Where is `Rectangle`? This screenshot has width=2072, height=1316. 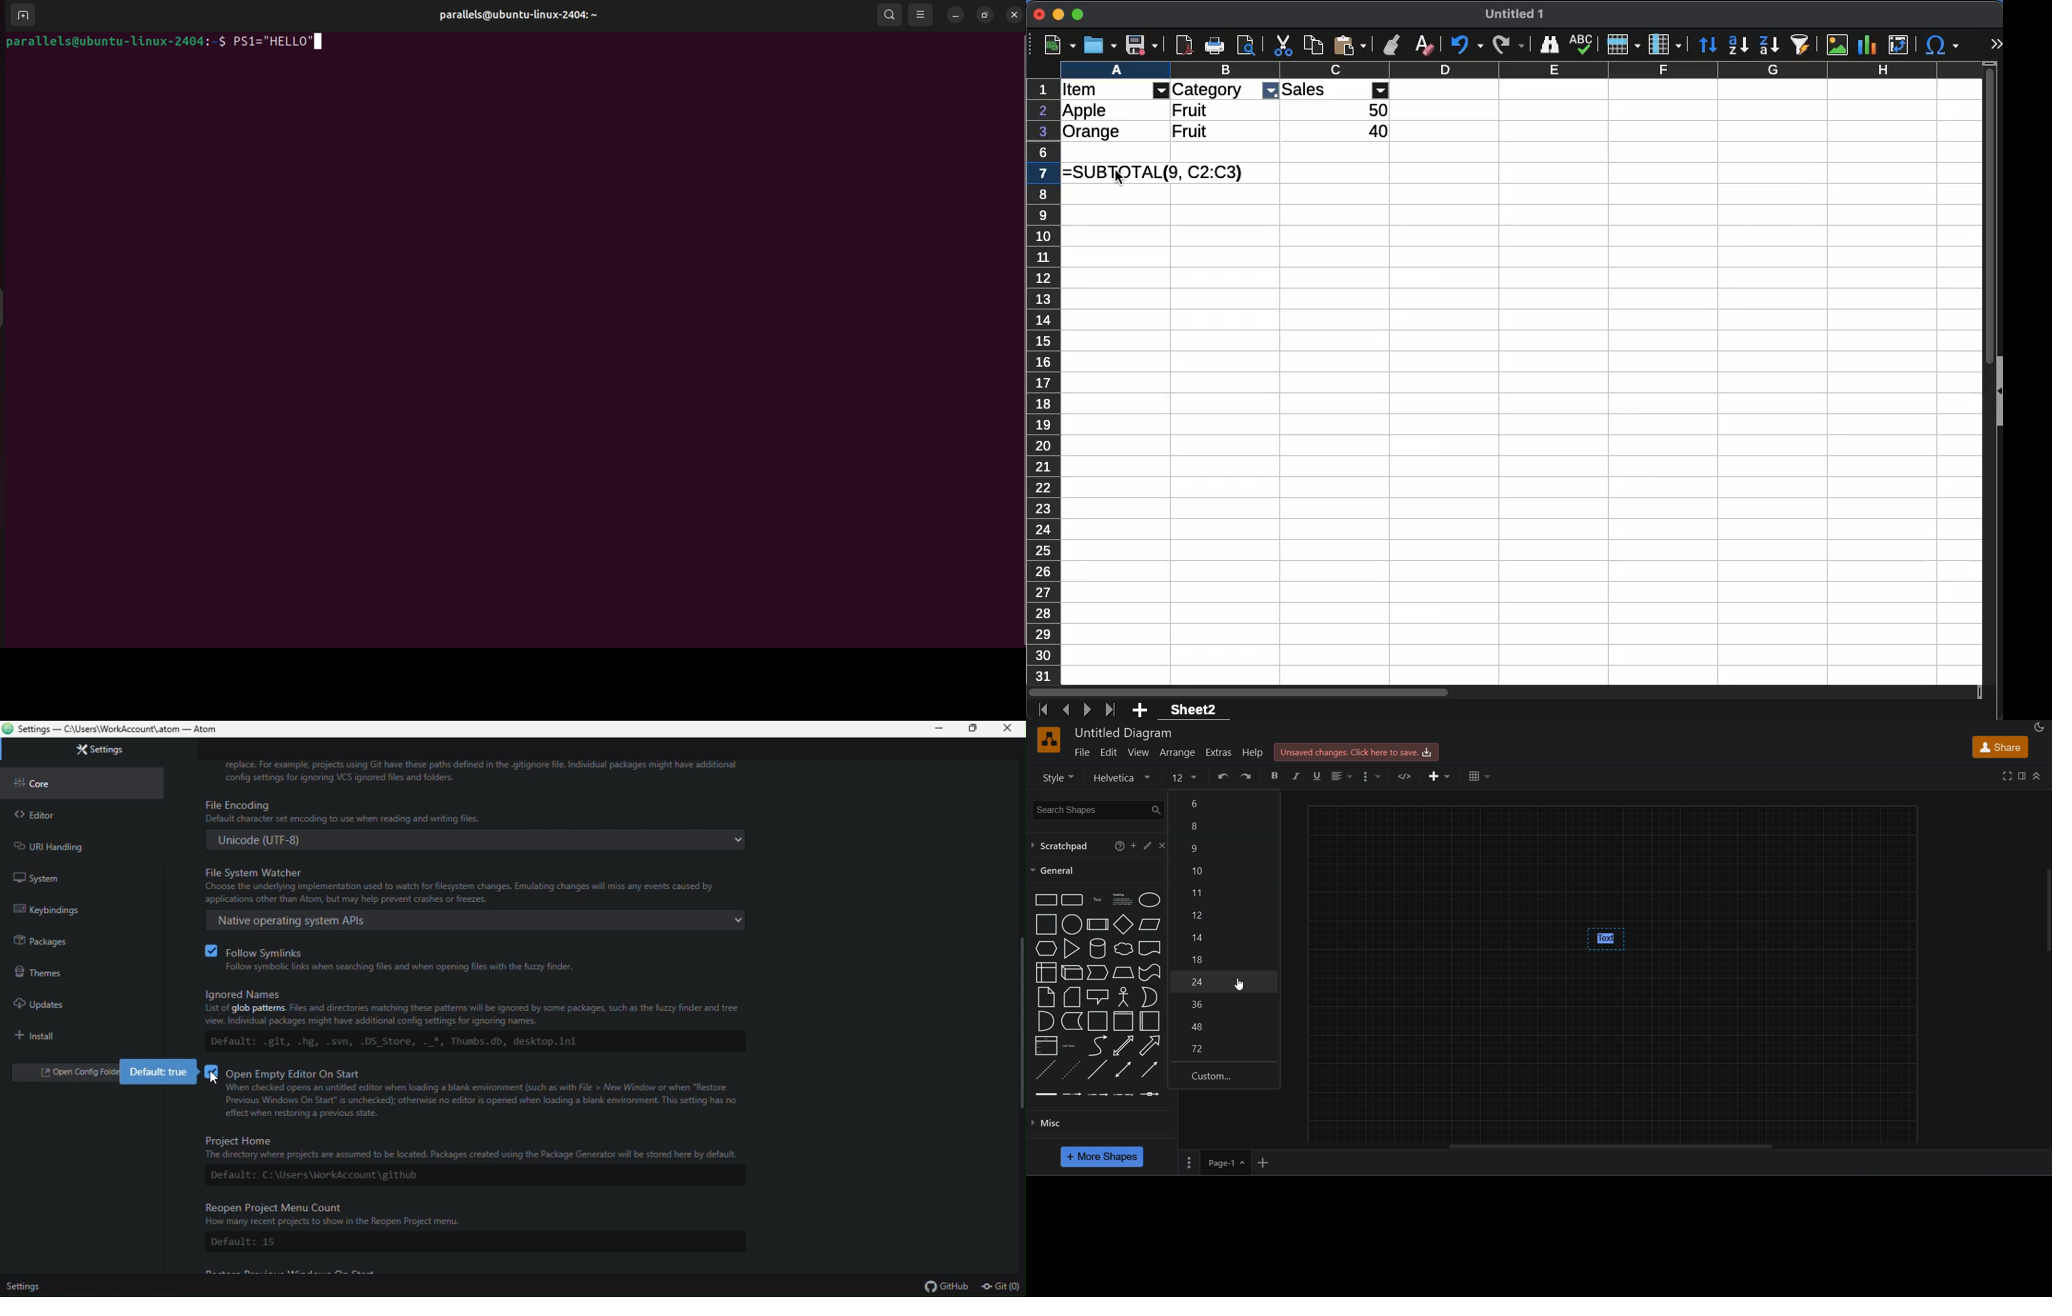
Rectangle is located at coordinates (1046, 900).